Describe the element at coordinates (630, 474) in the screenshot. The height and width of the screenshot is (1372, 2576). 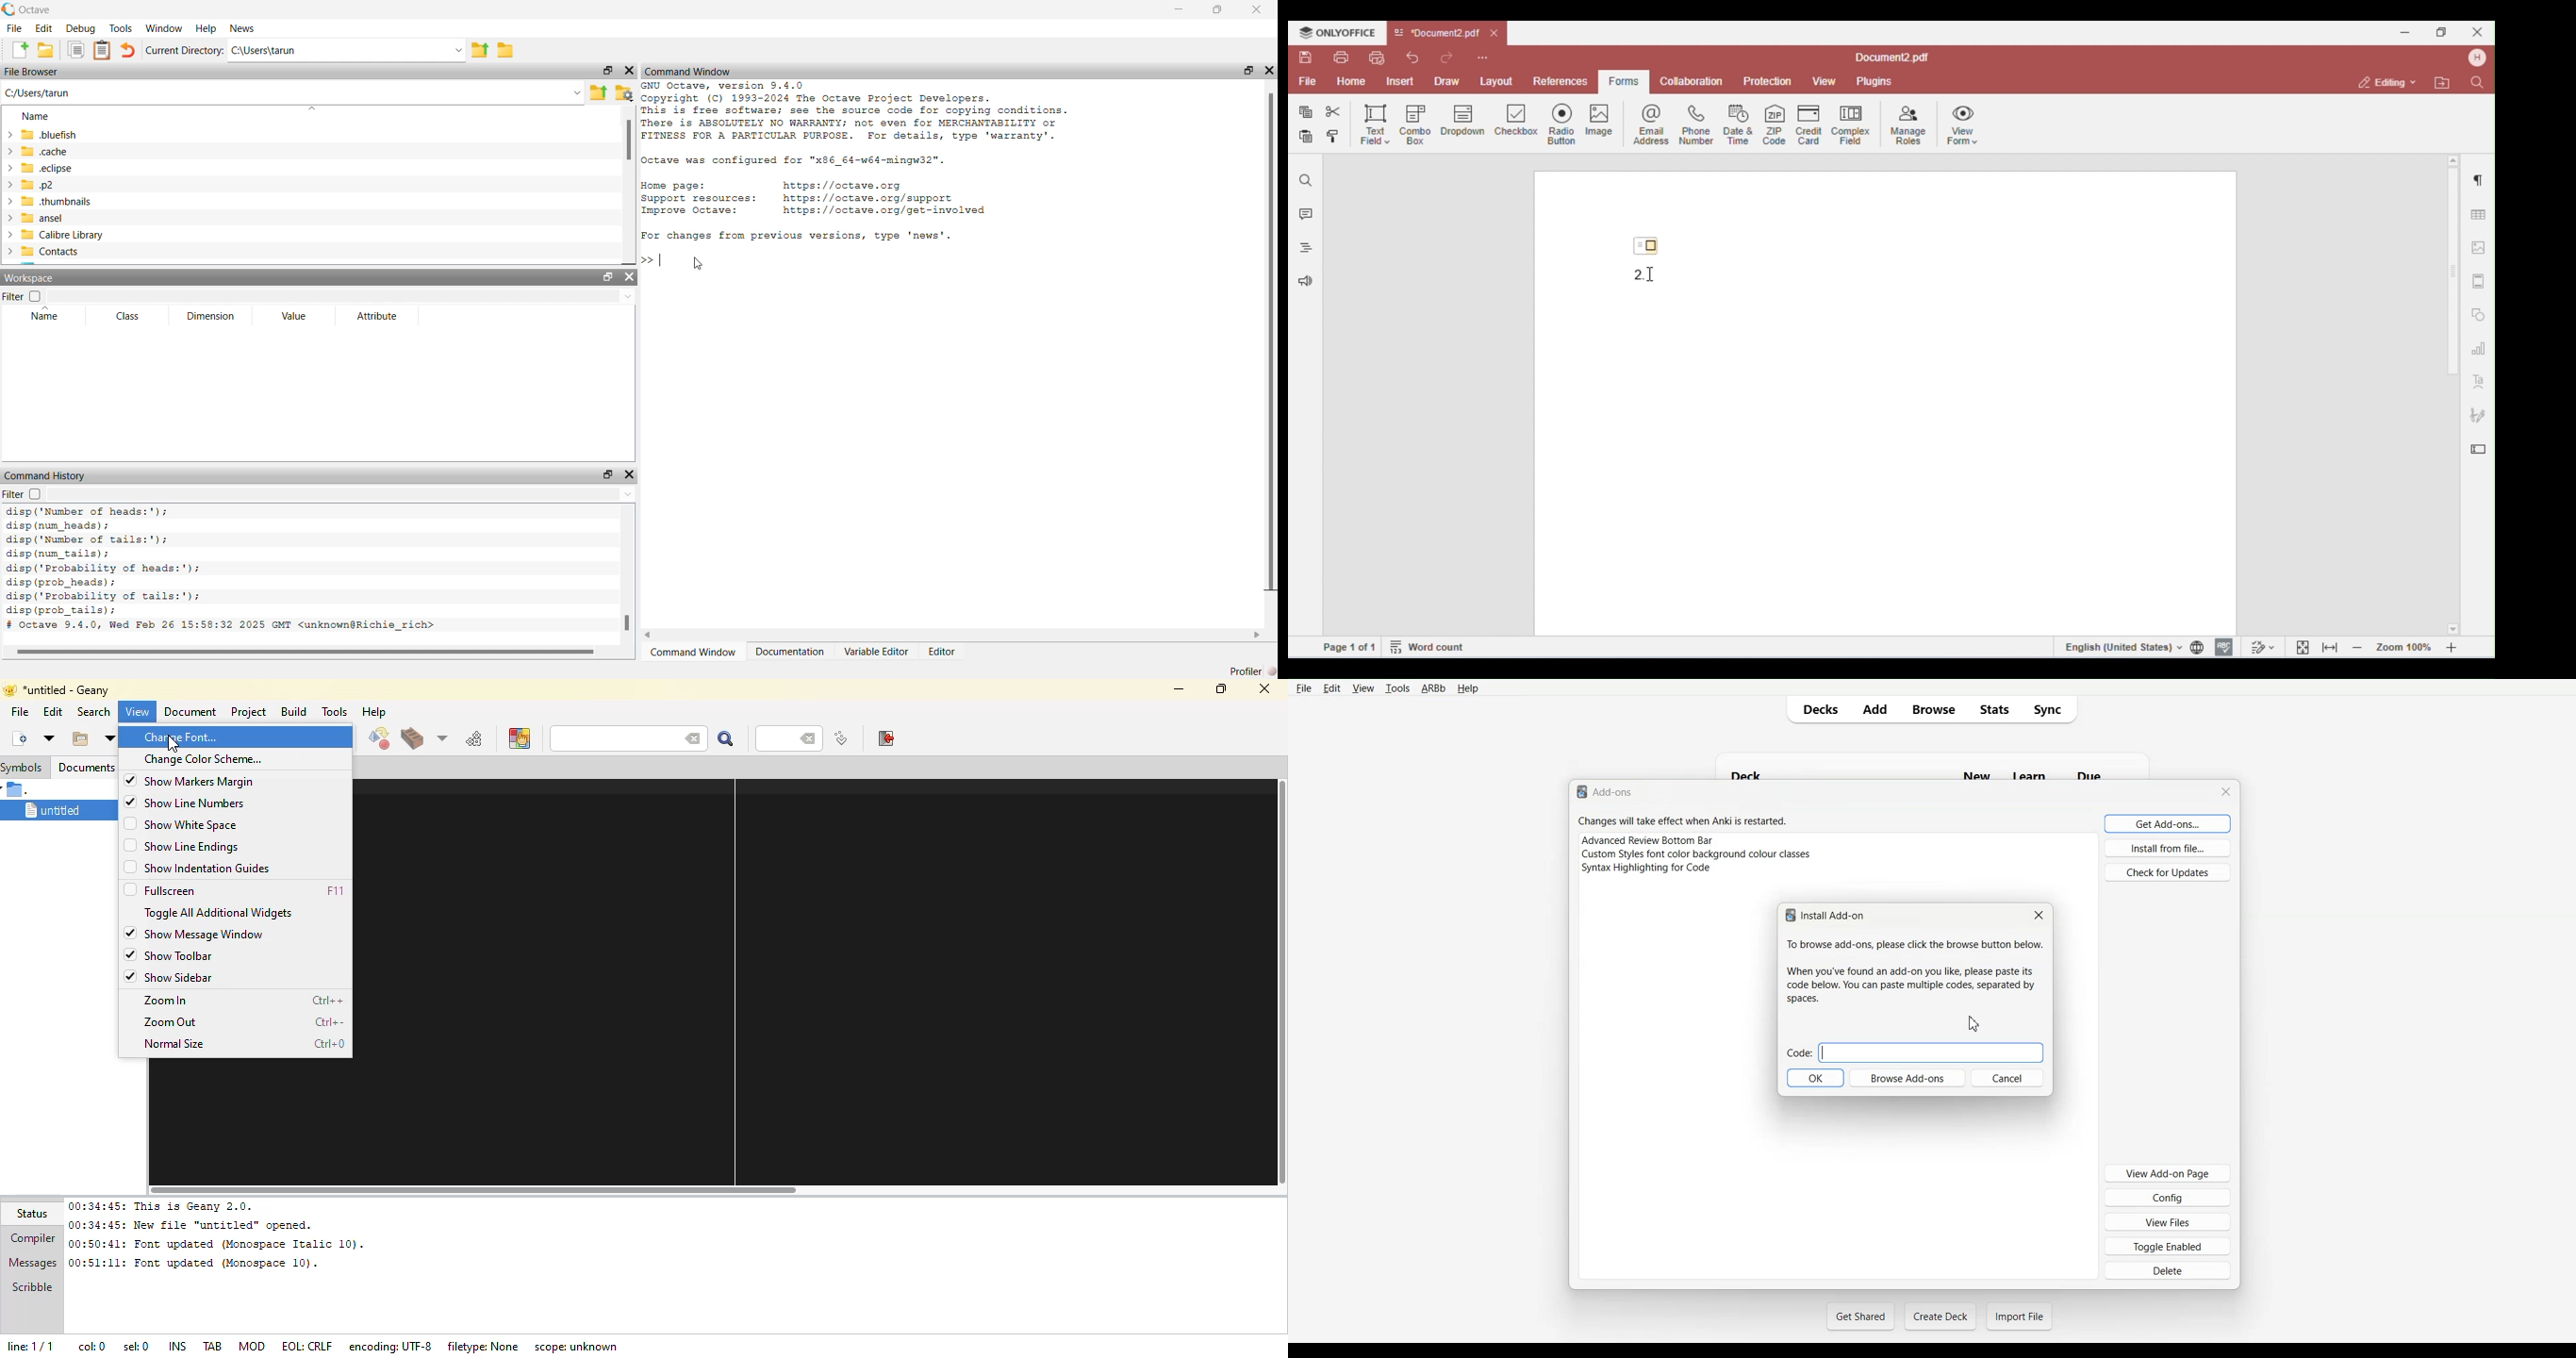
I see `Hide Widget` at that location.